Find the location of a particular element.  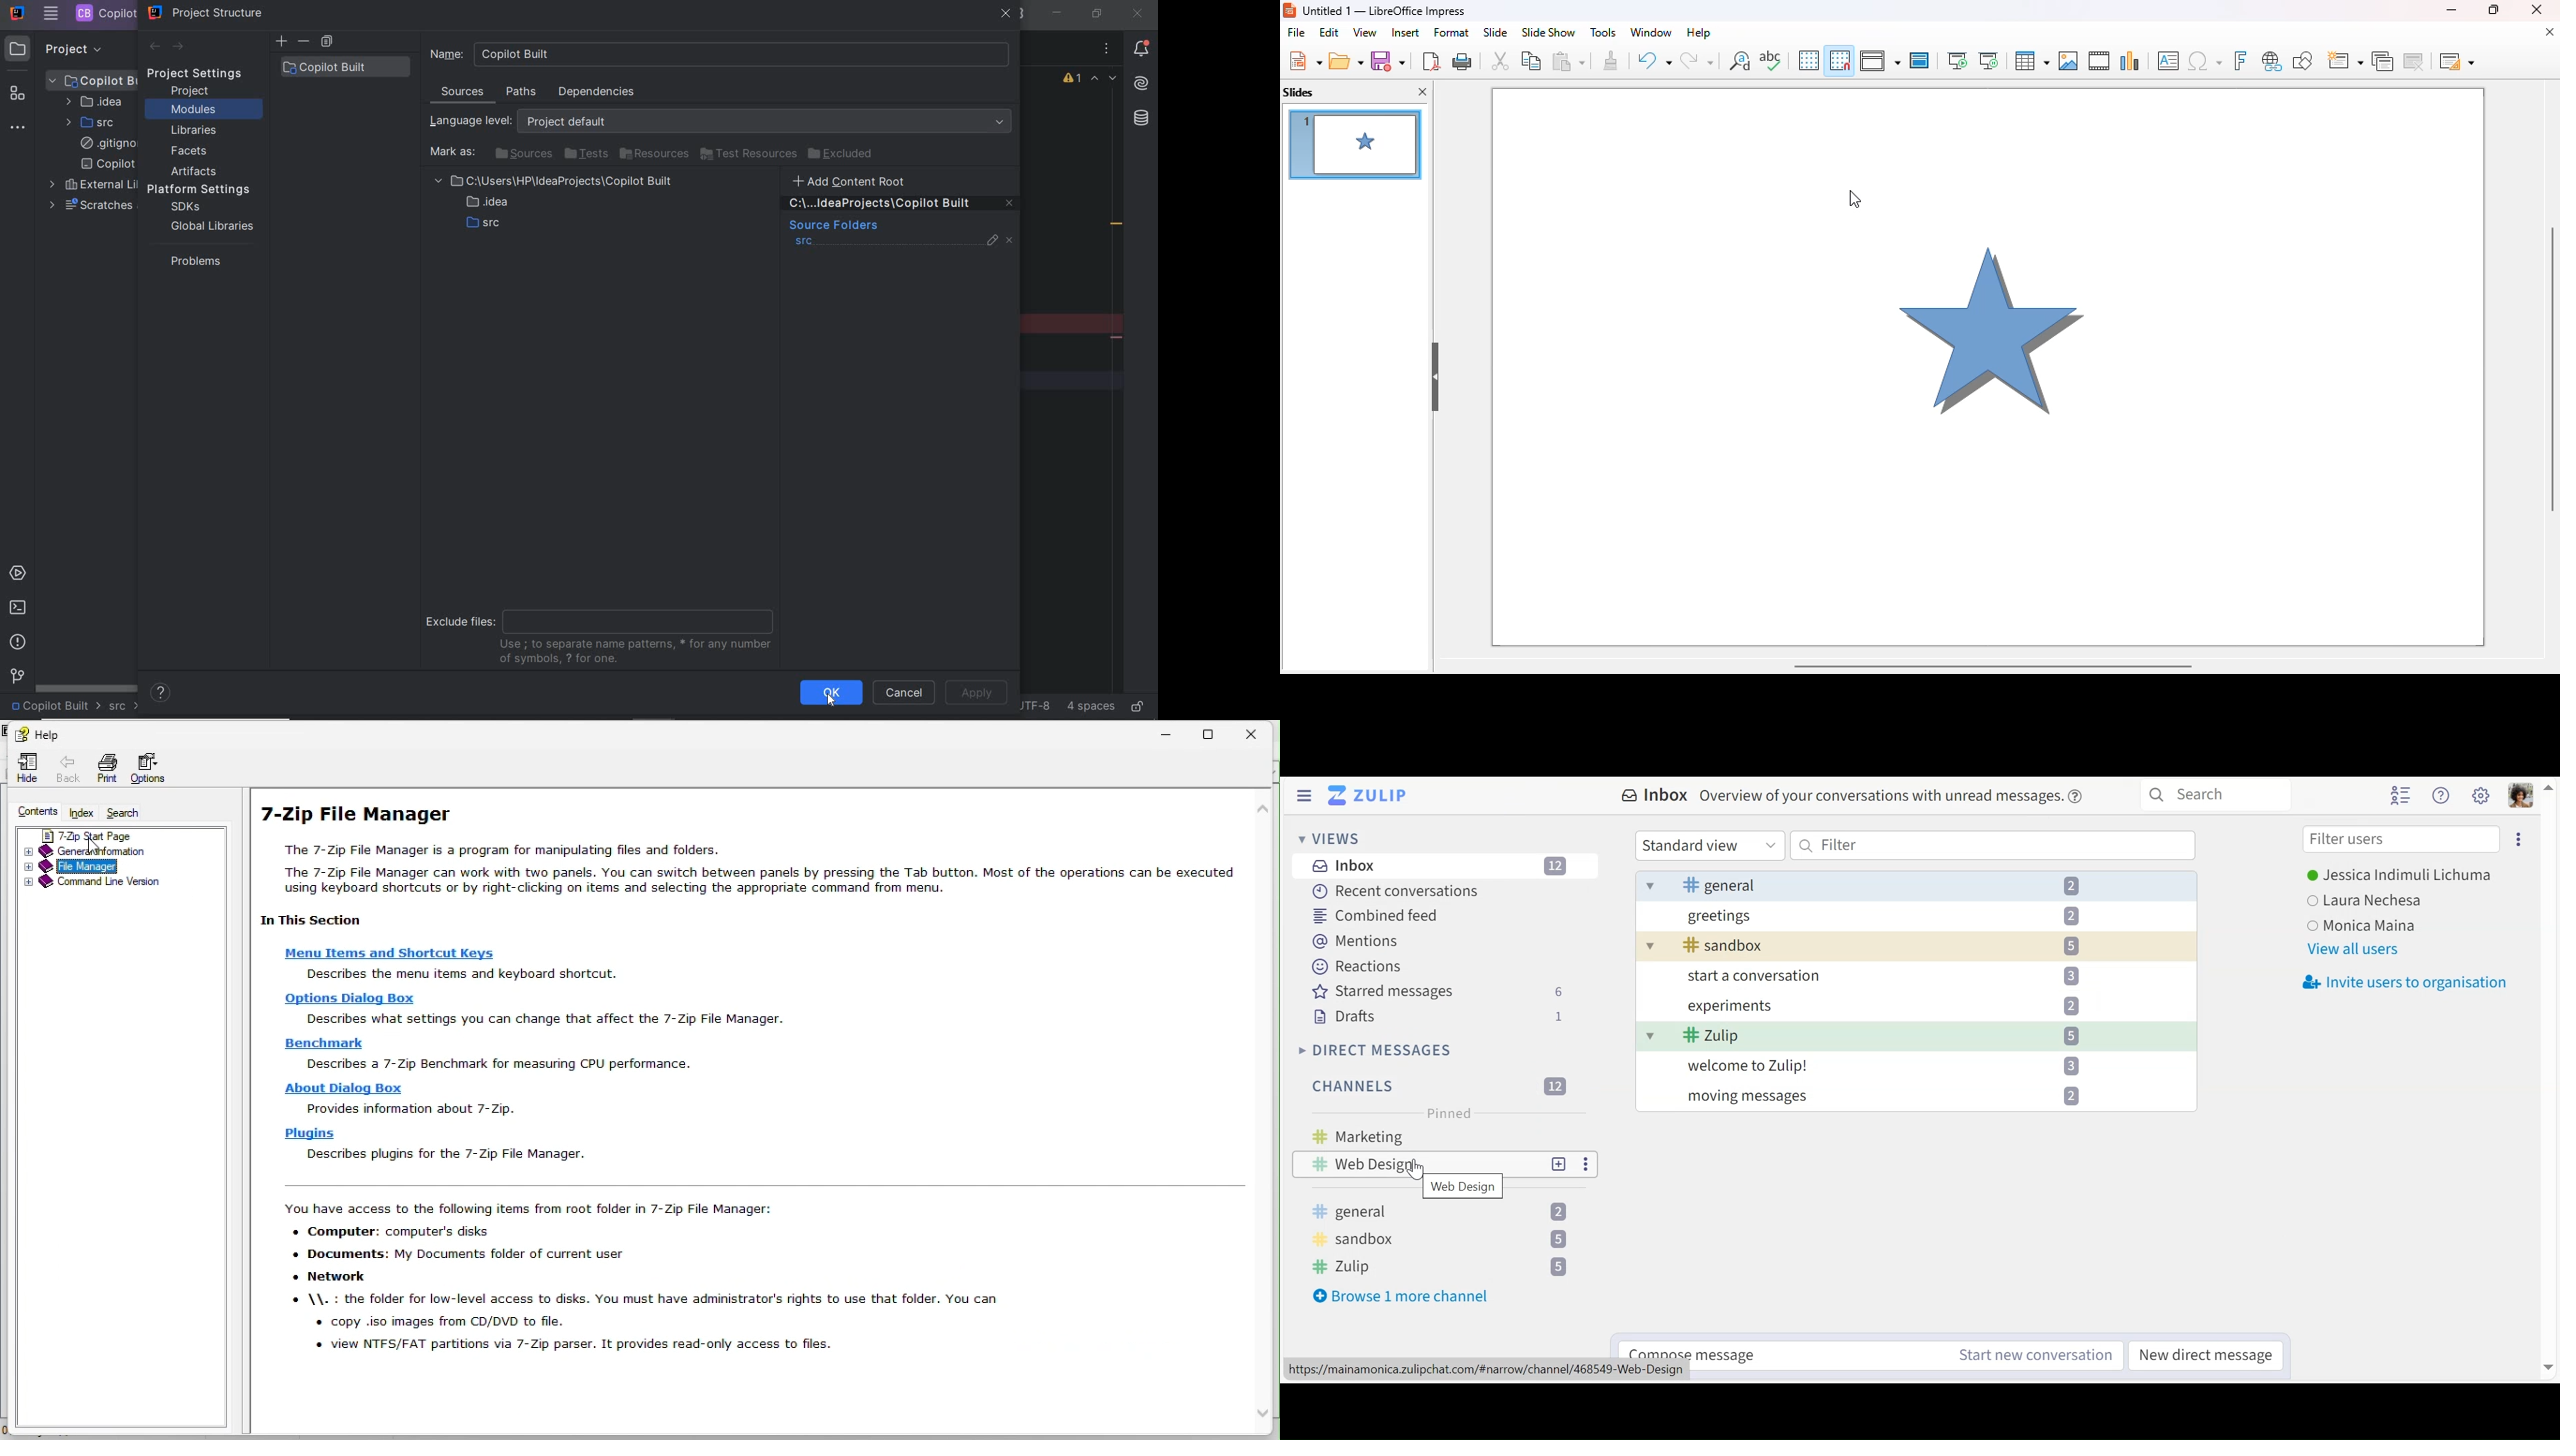

delete is located at coordinates (305, 41).